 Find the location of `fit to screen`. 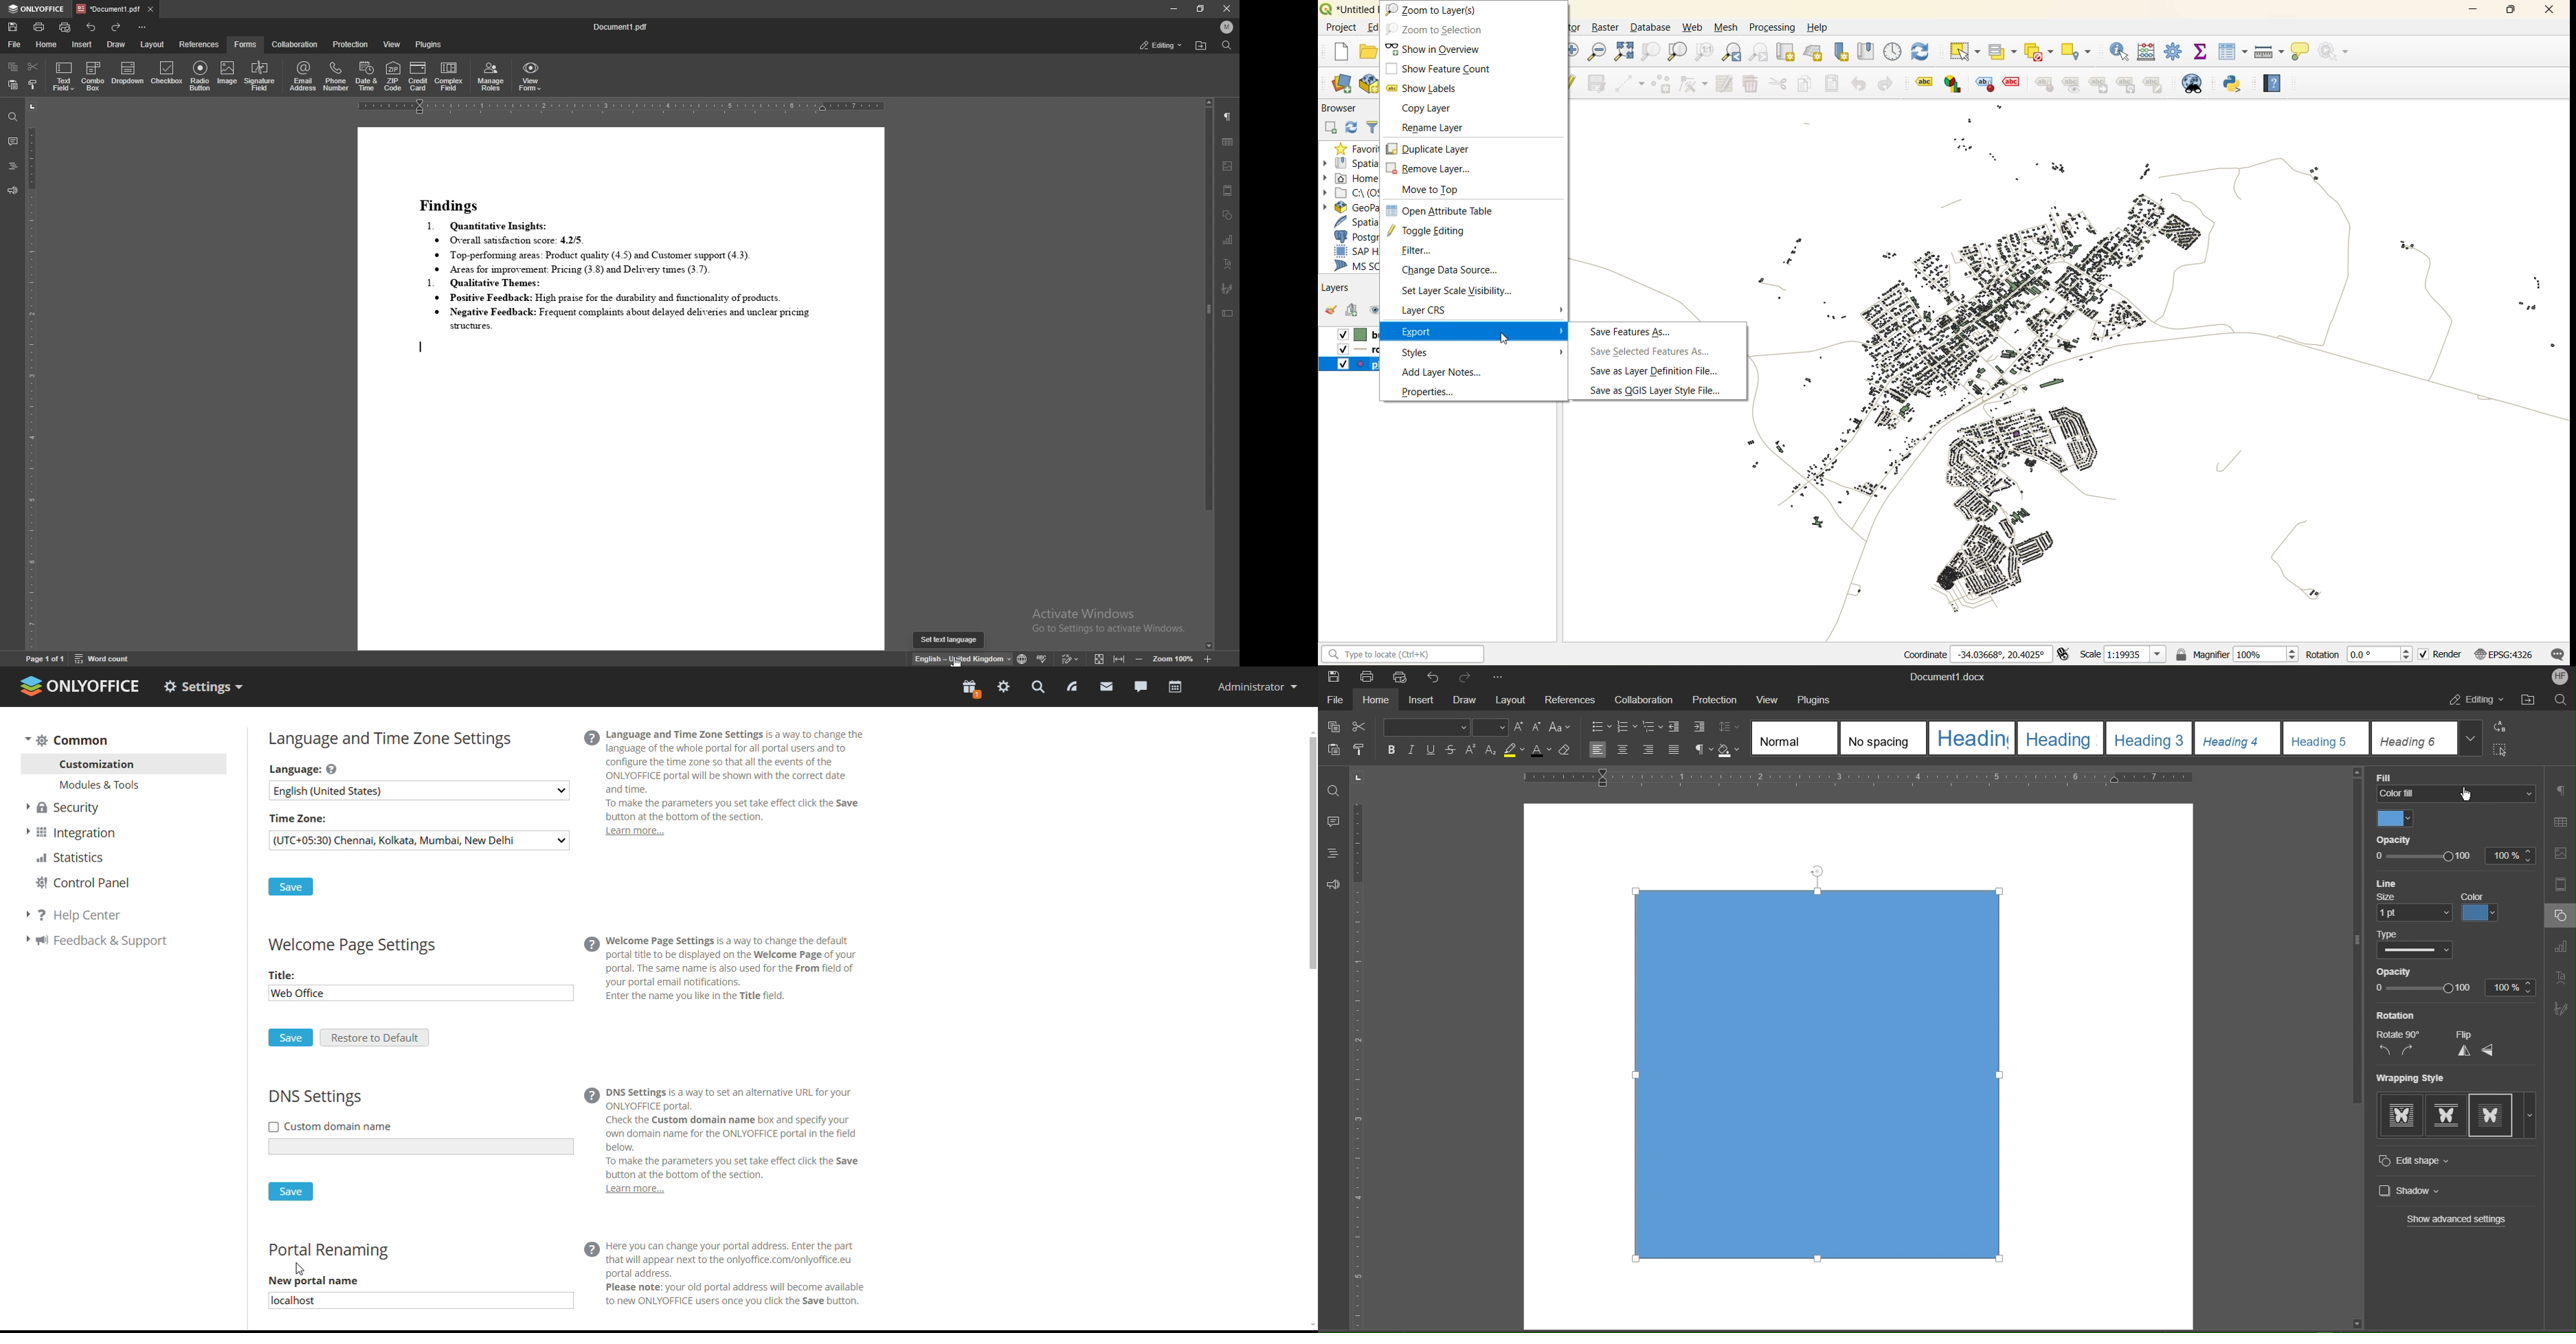

fit to screen is located at coordinates (1097, 658).